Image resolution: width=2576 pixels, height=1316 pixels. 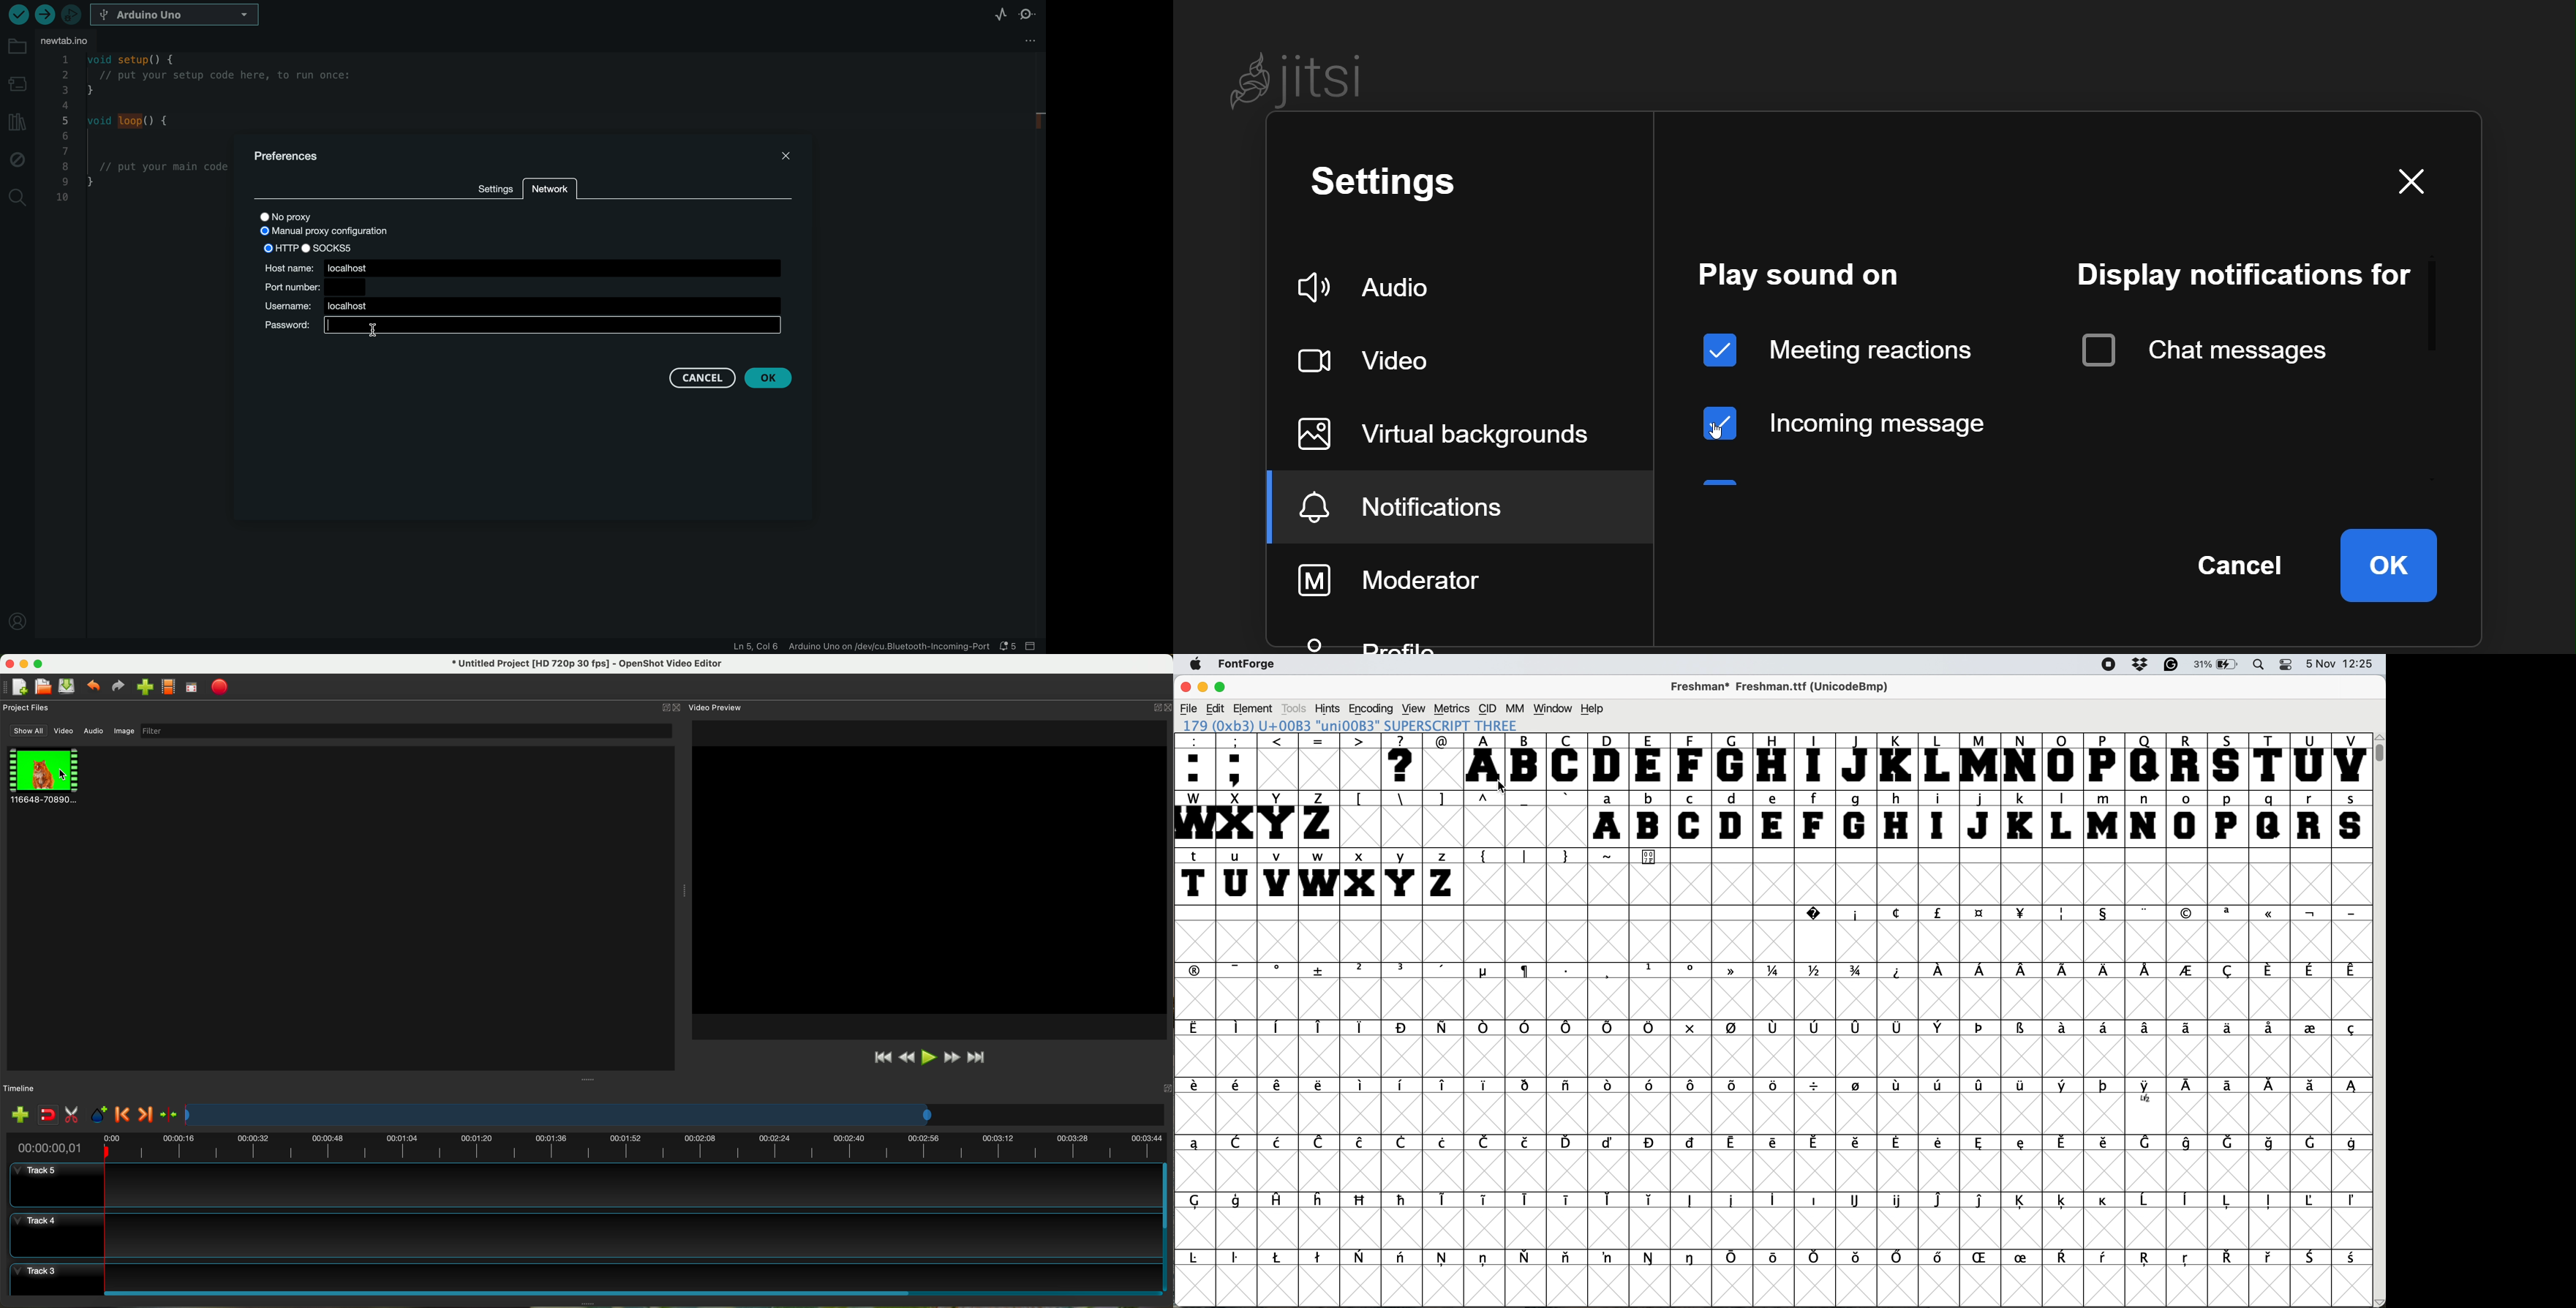 I want to click on view, so click(x=1415, y=708).